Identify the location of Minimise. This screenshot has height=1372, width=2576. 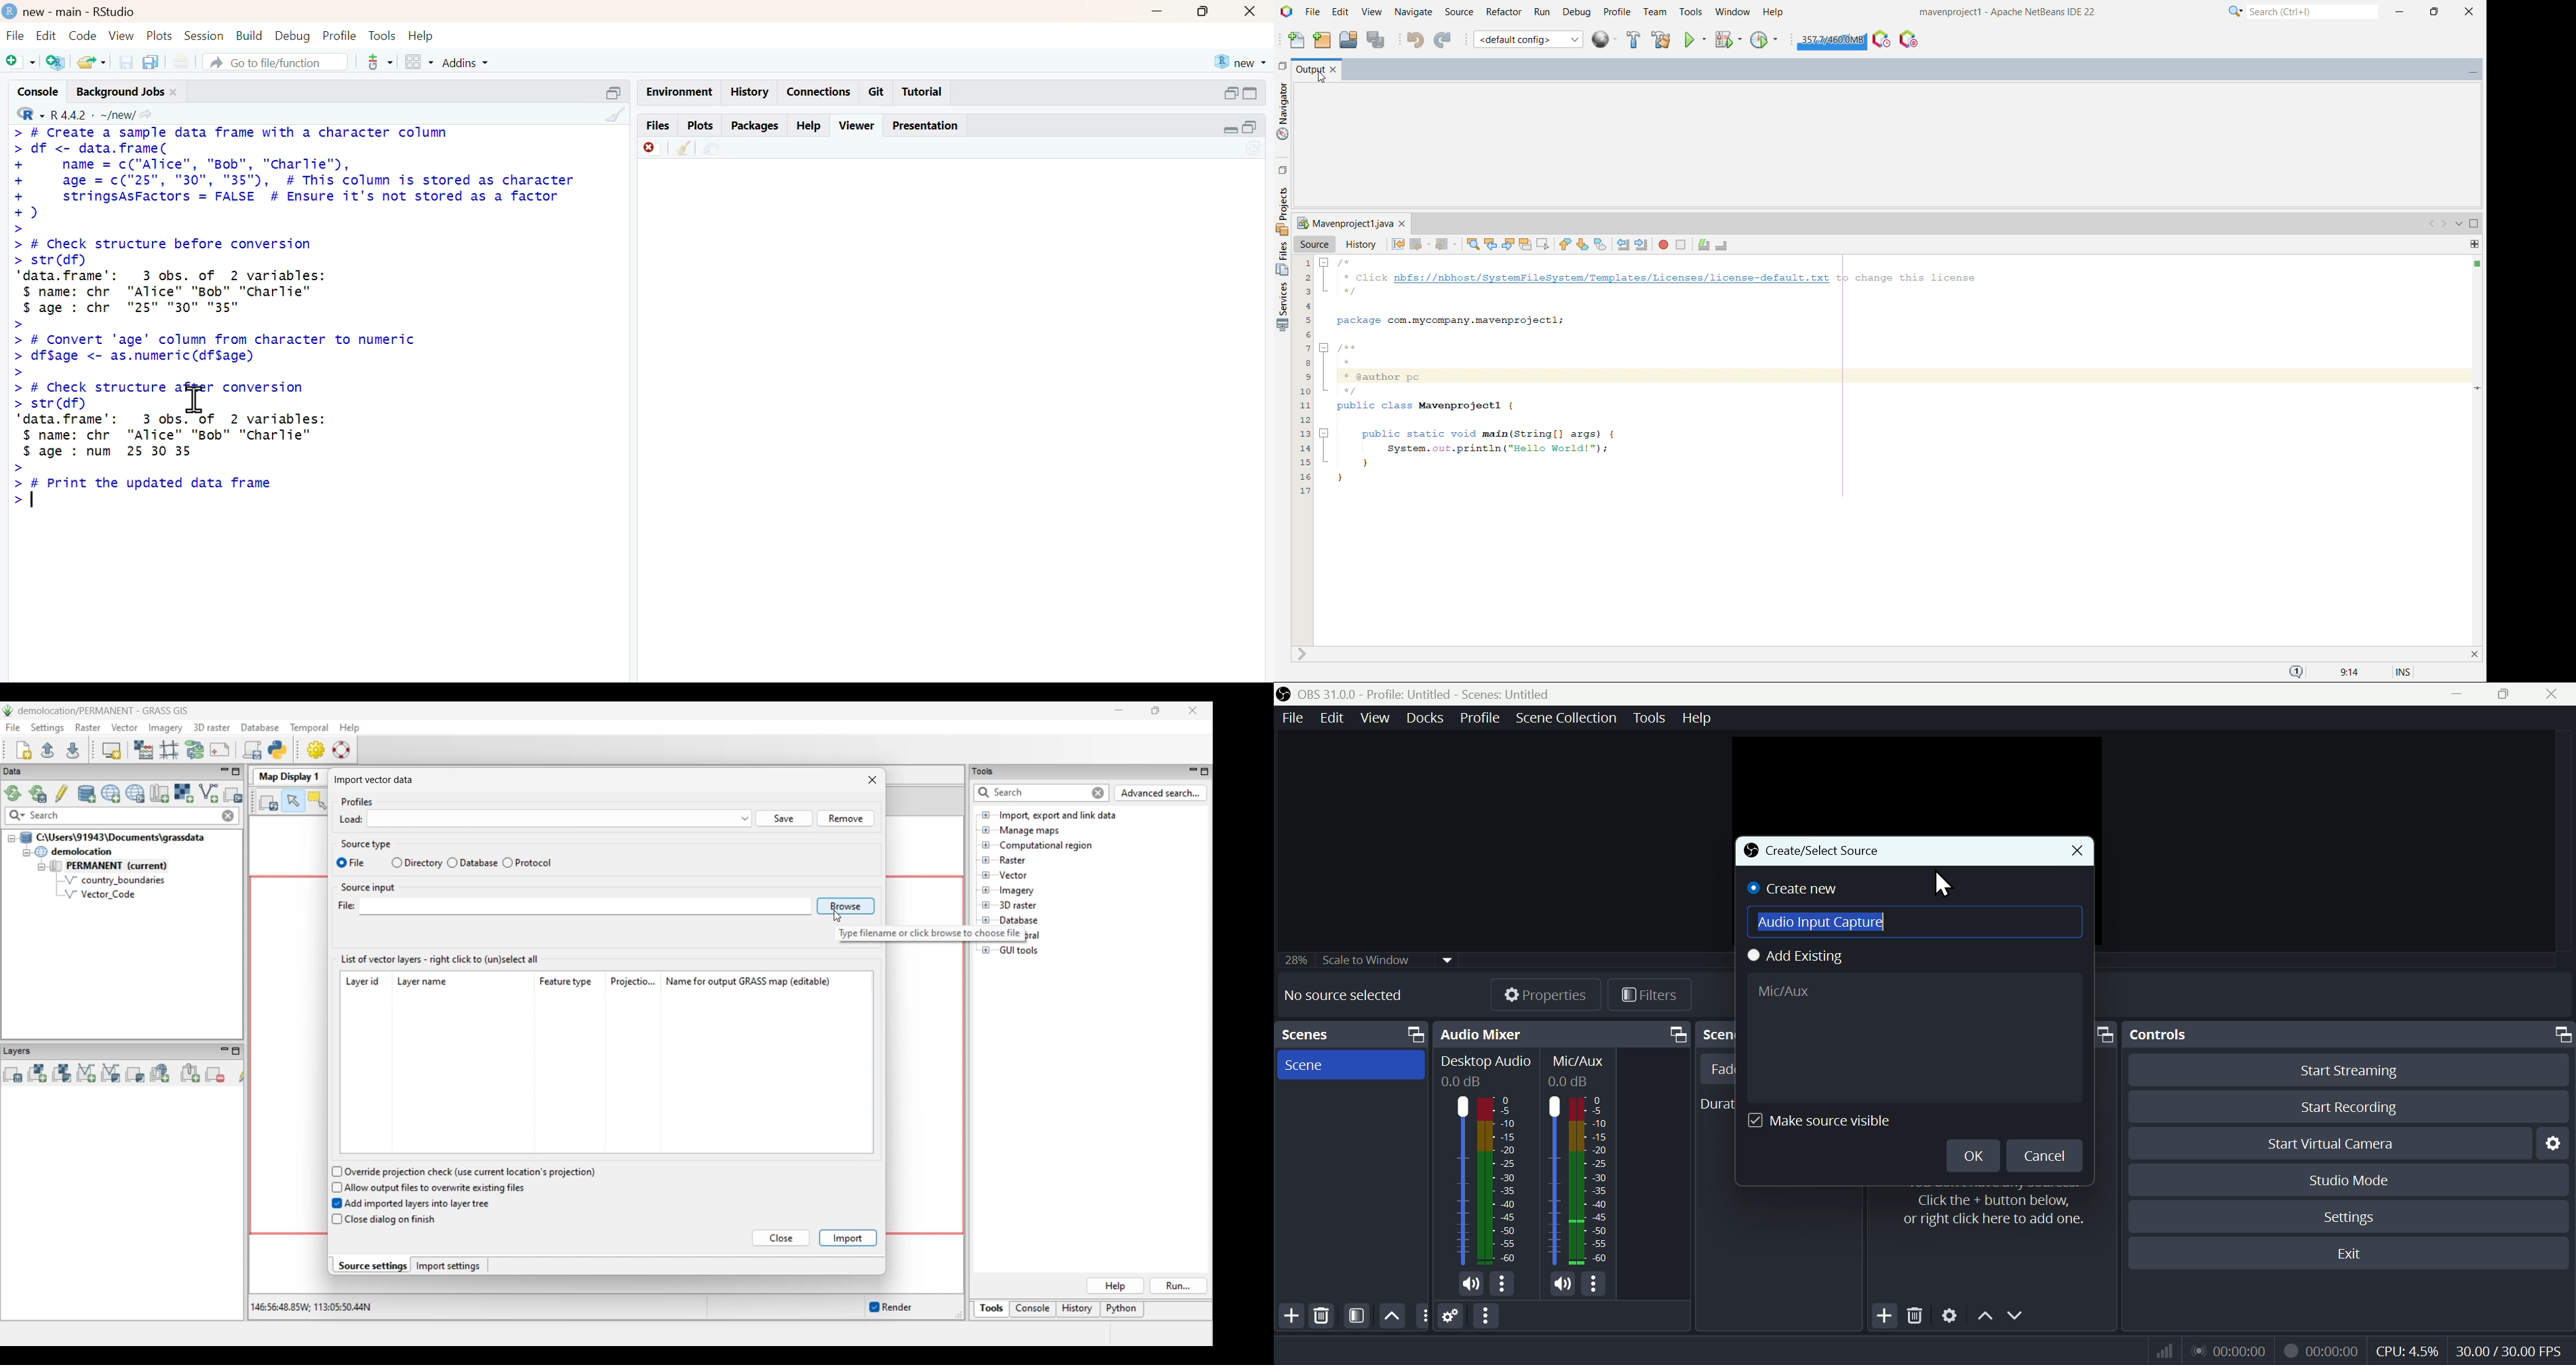
(1158, 10).